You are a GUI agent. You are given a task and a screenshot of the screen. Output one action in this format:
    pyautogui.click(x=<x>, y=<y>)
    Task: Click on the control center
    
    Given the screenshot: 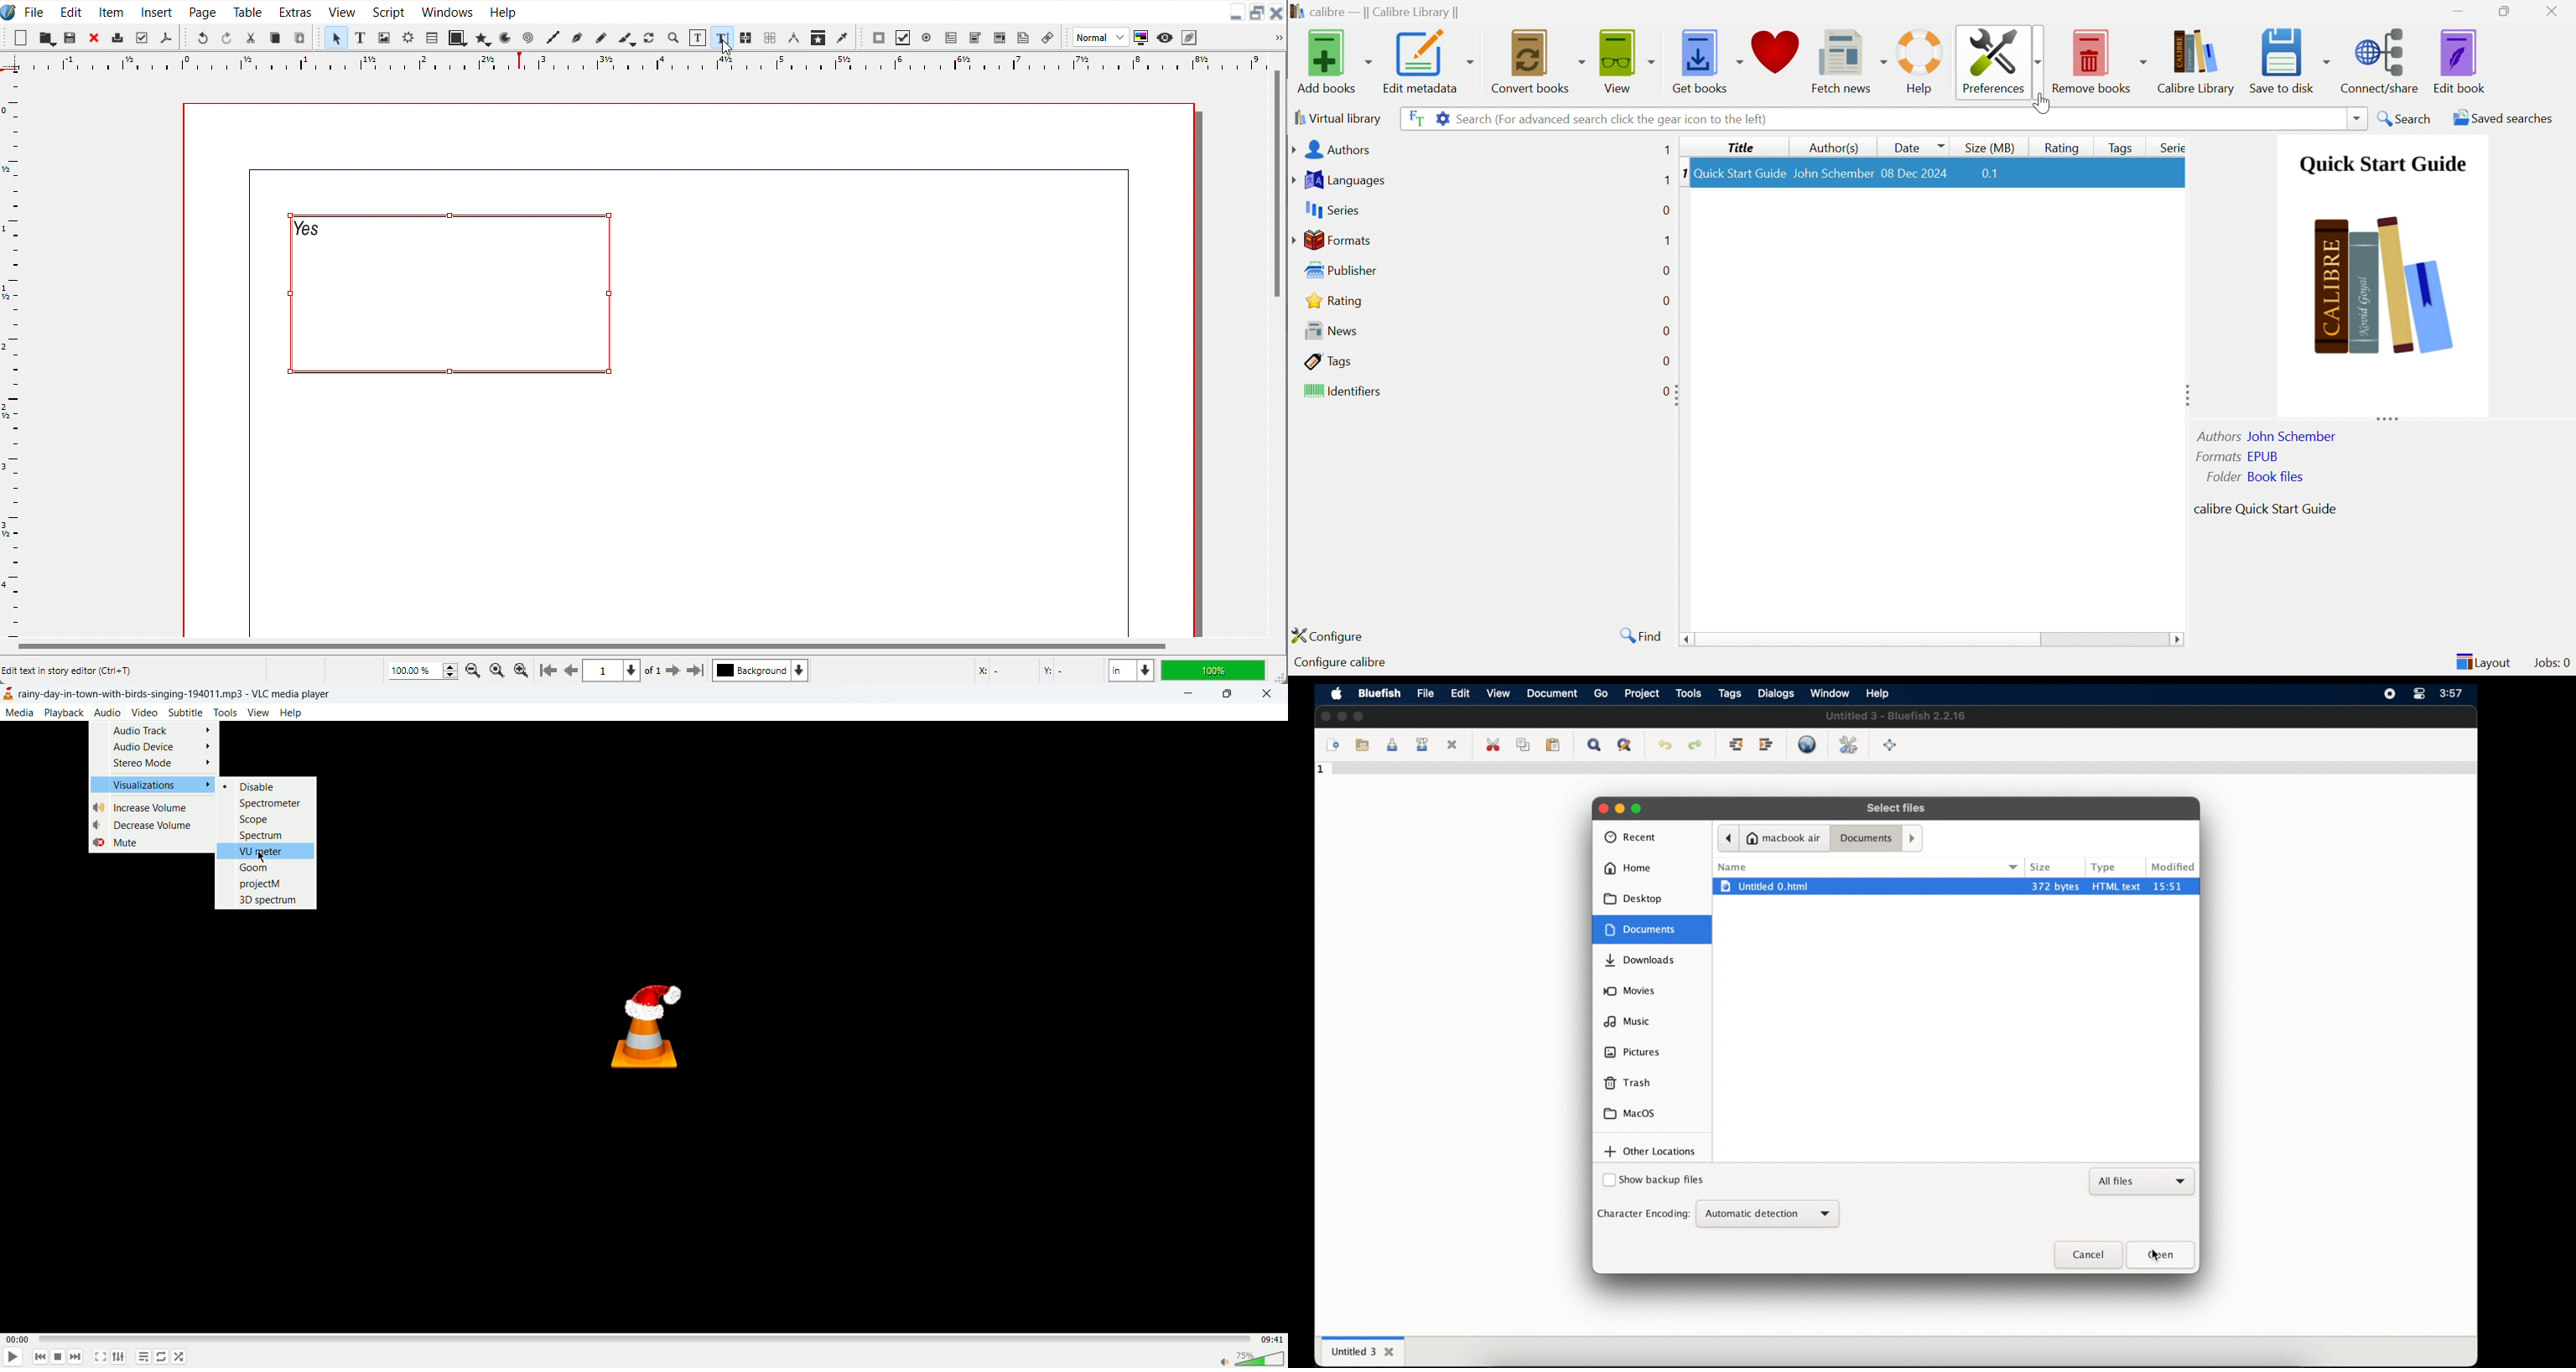 What is the action you would take?
    pyautogui.click(x=2420, y=694)
    